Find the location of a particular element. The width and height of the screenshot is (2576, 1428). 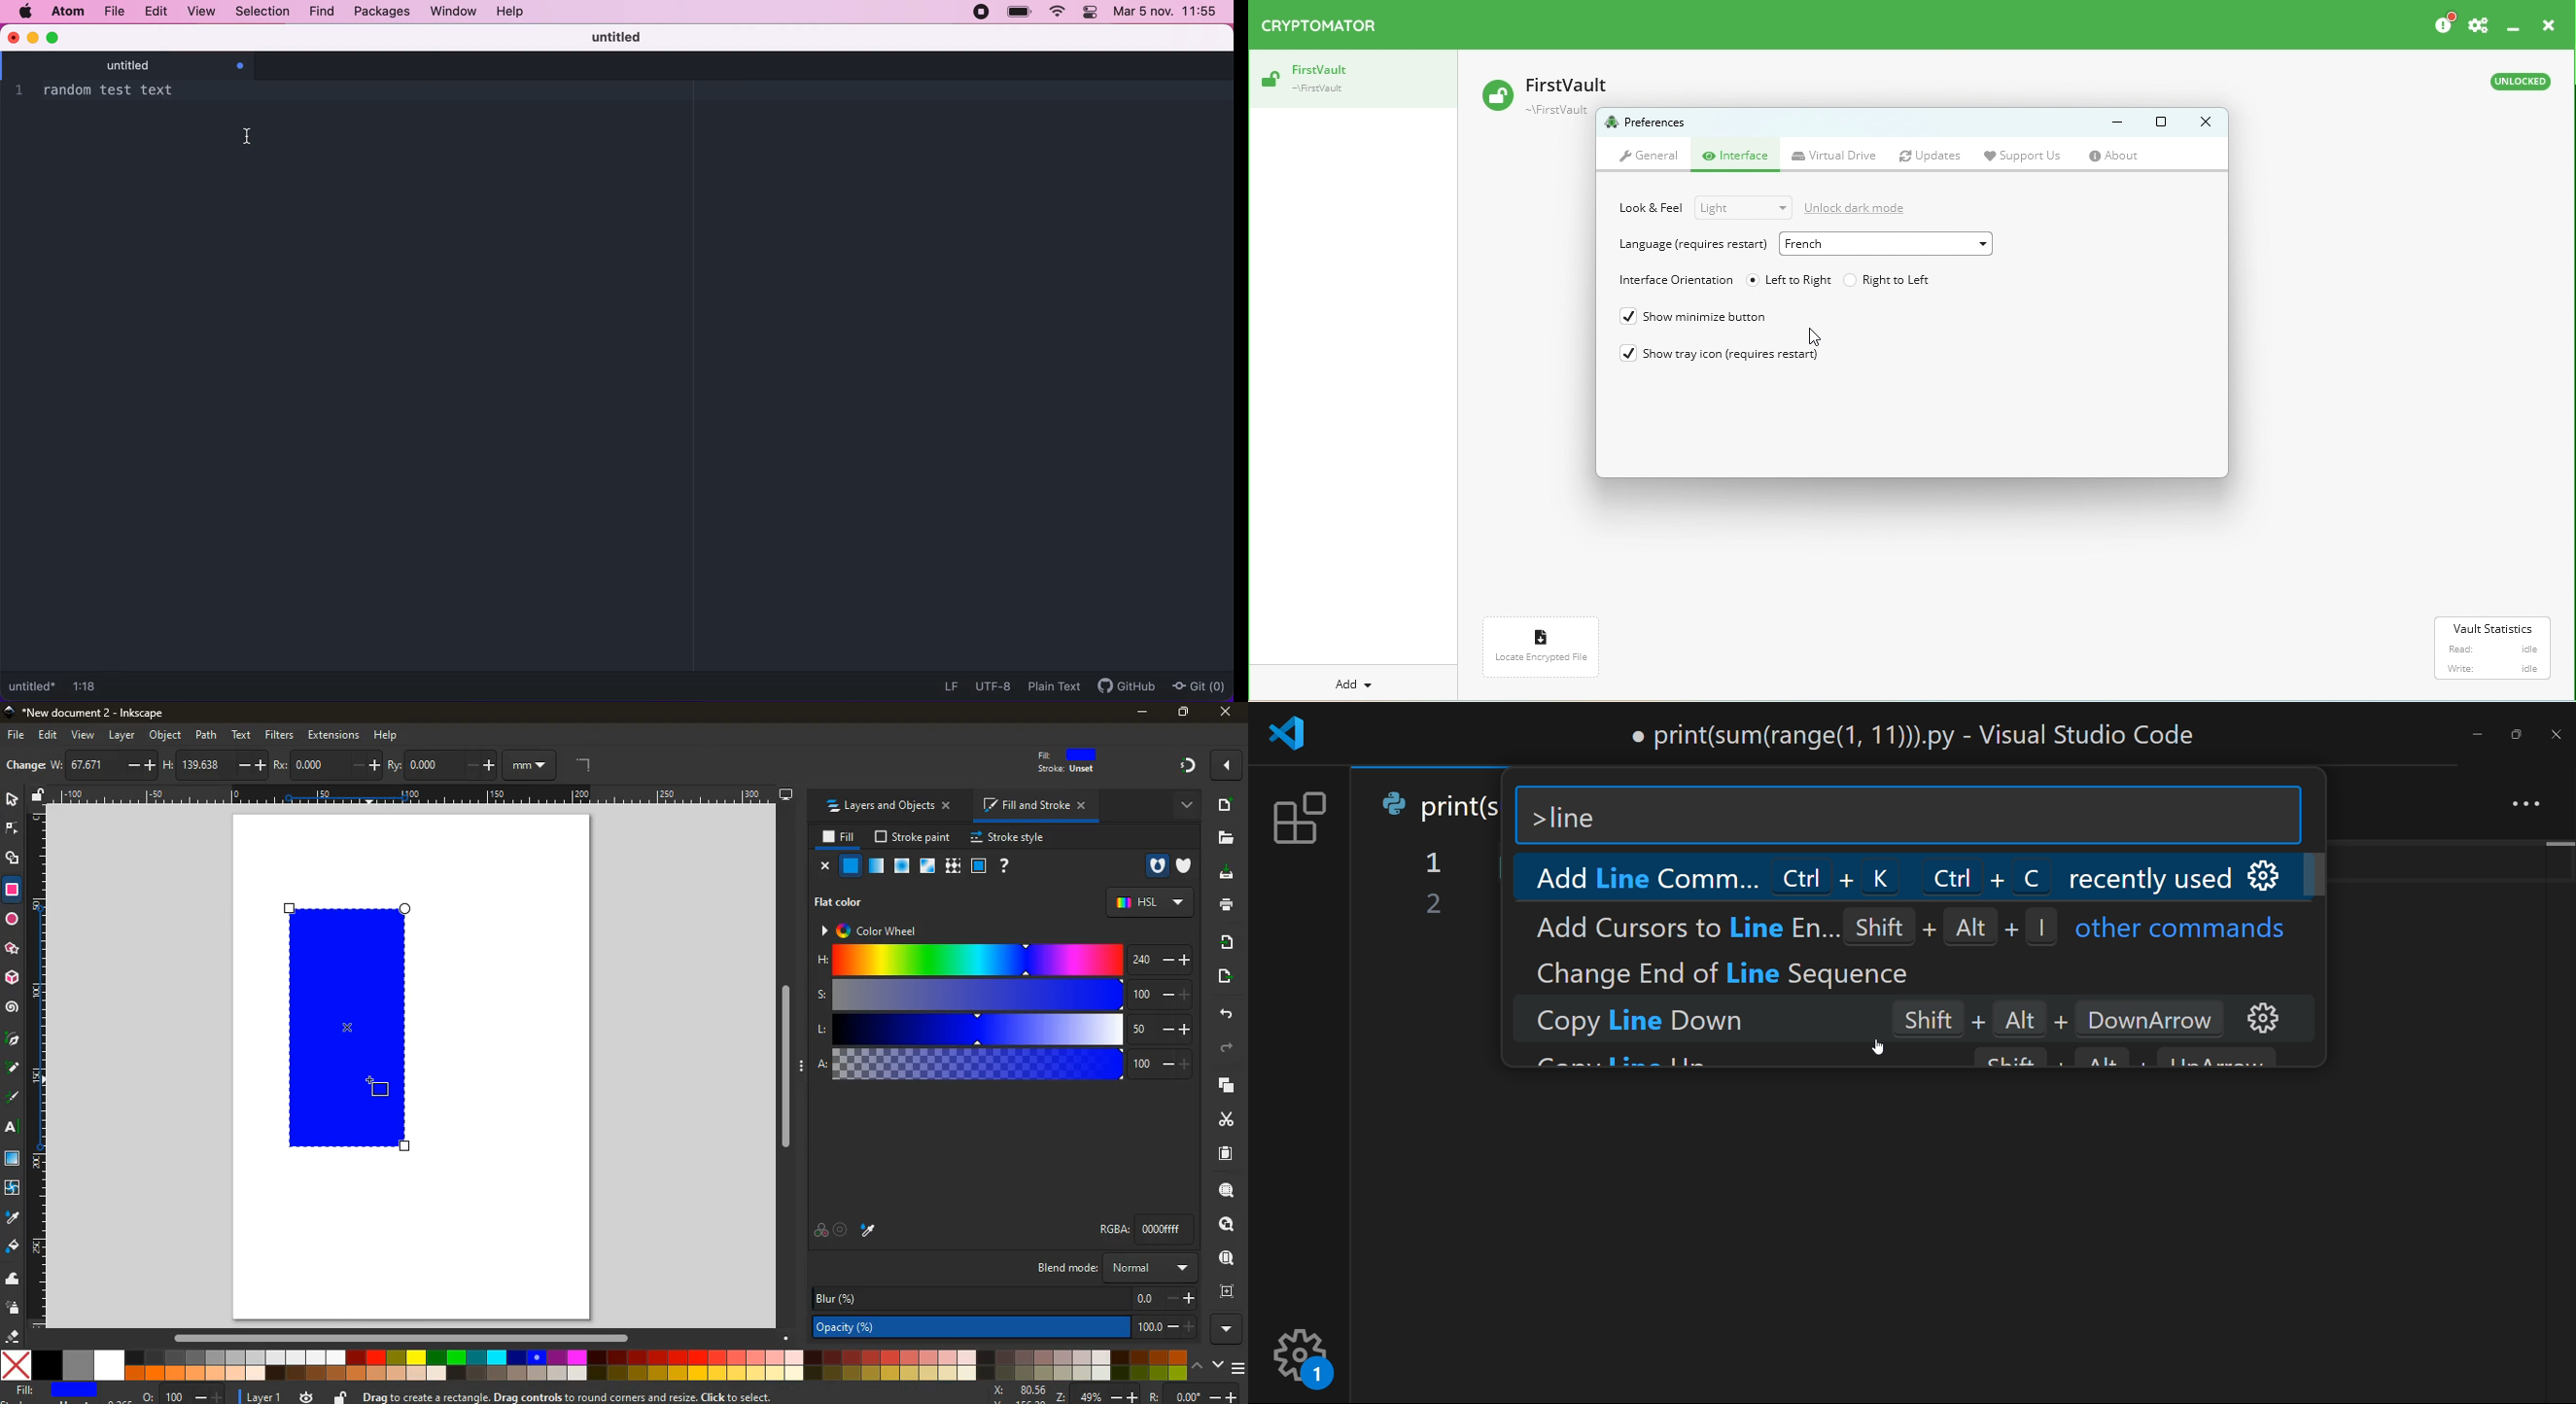

cursor is located at coordinates (253, 136).